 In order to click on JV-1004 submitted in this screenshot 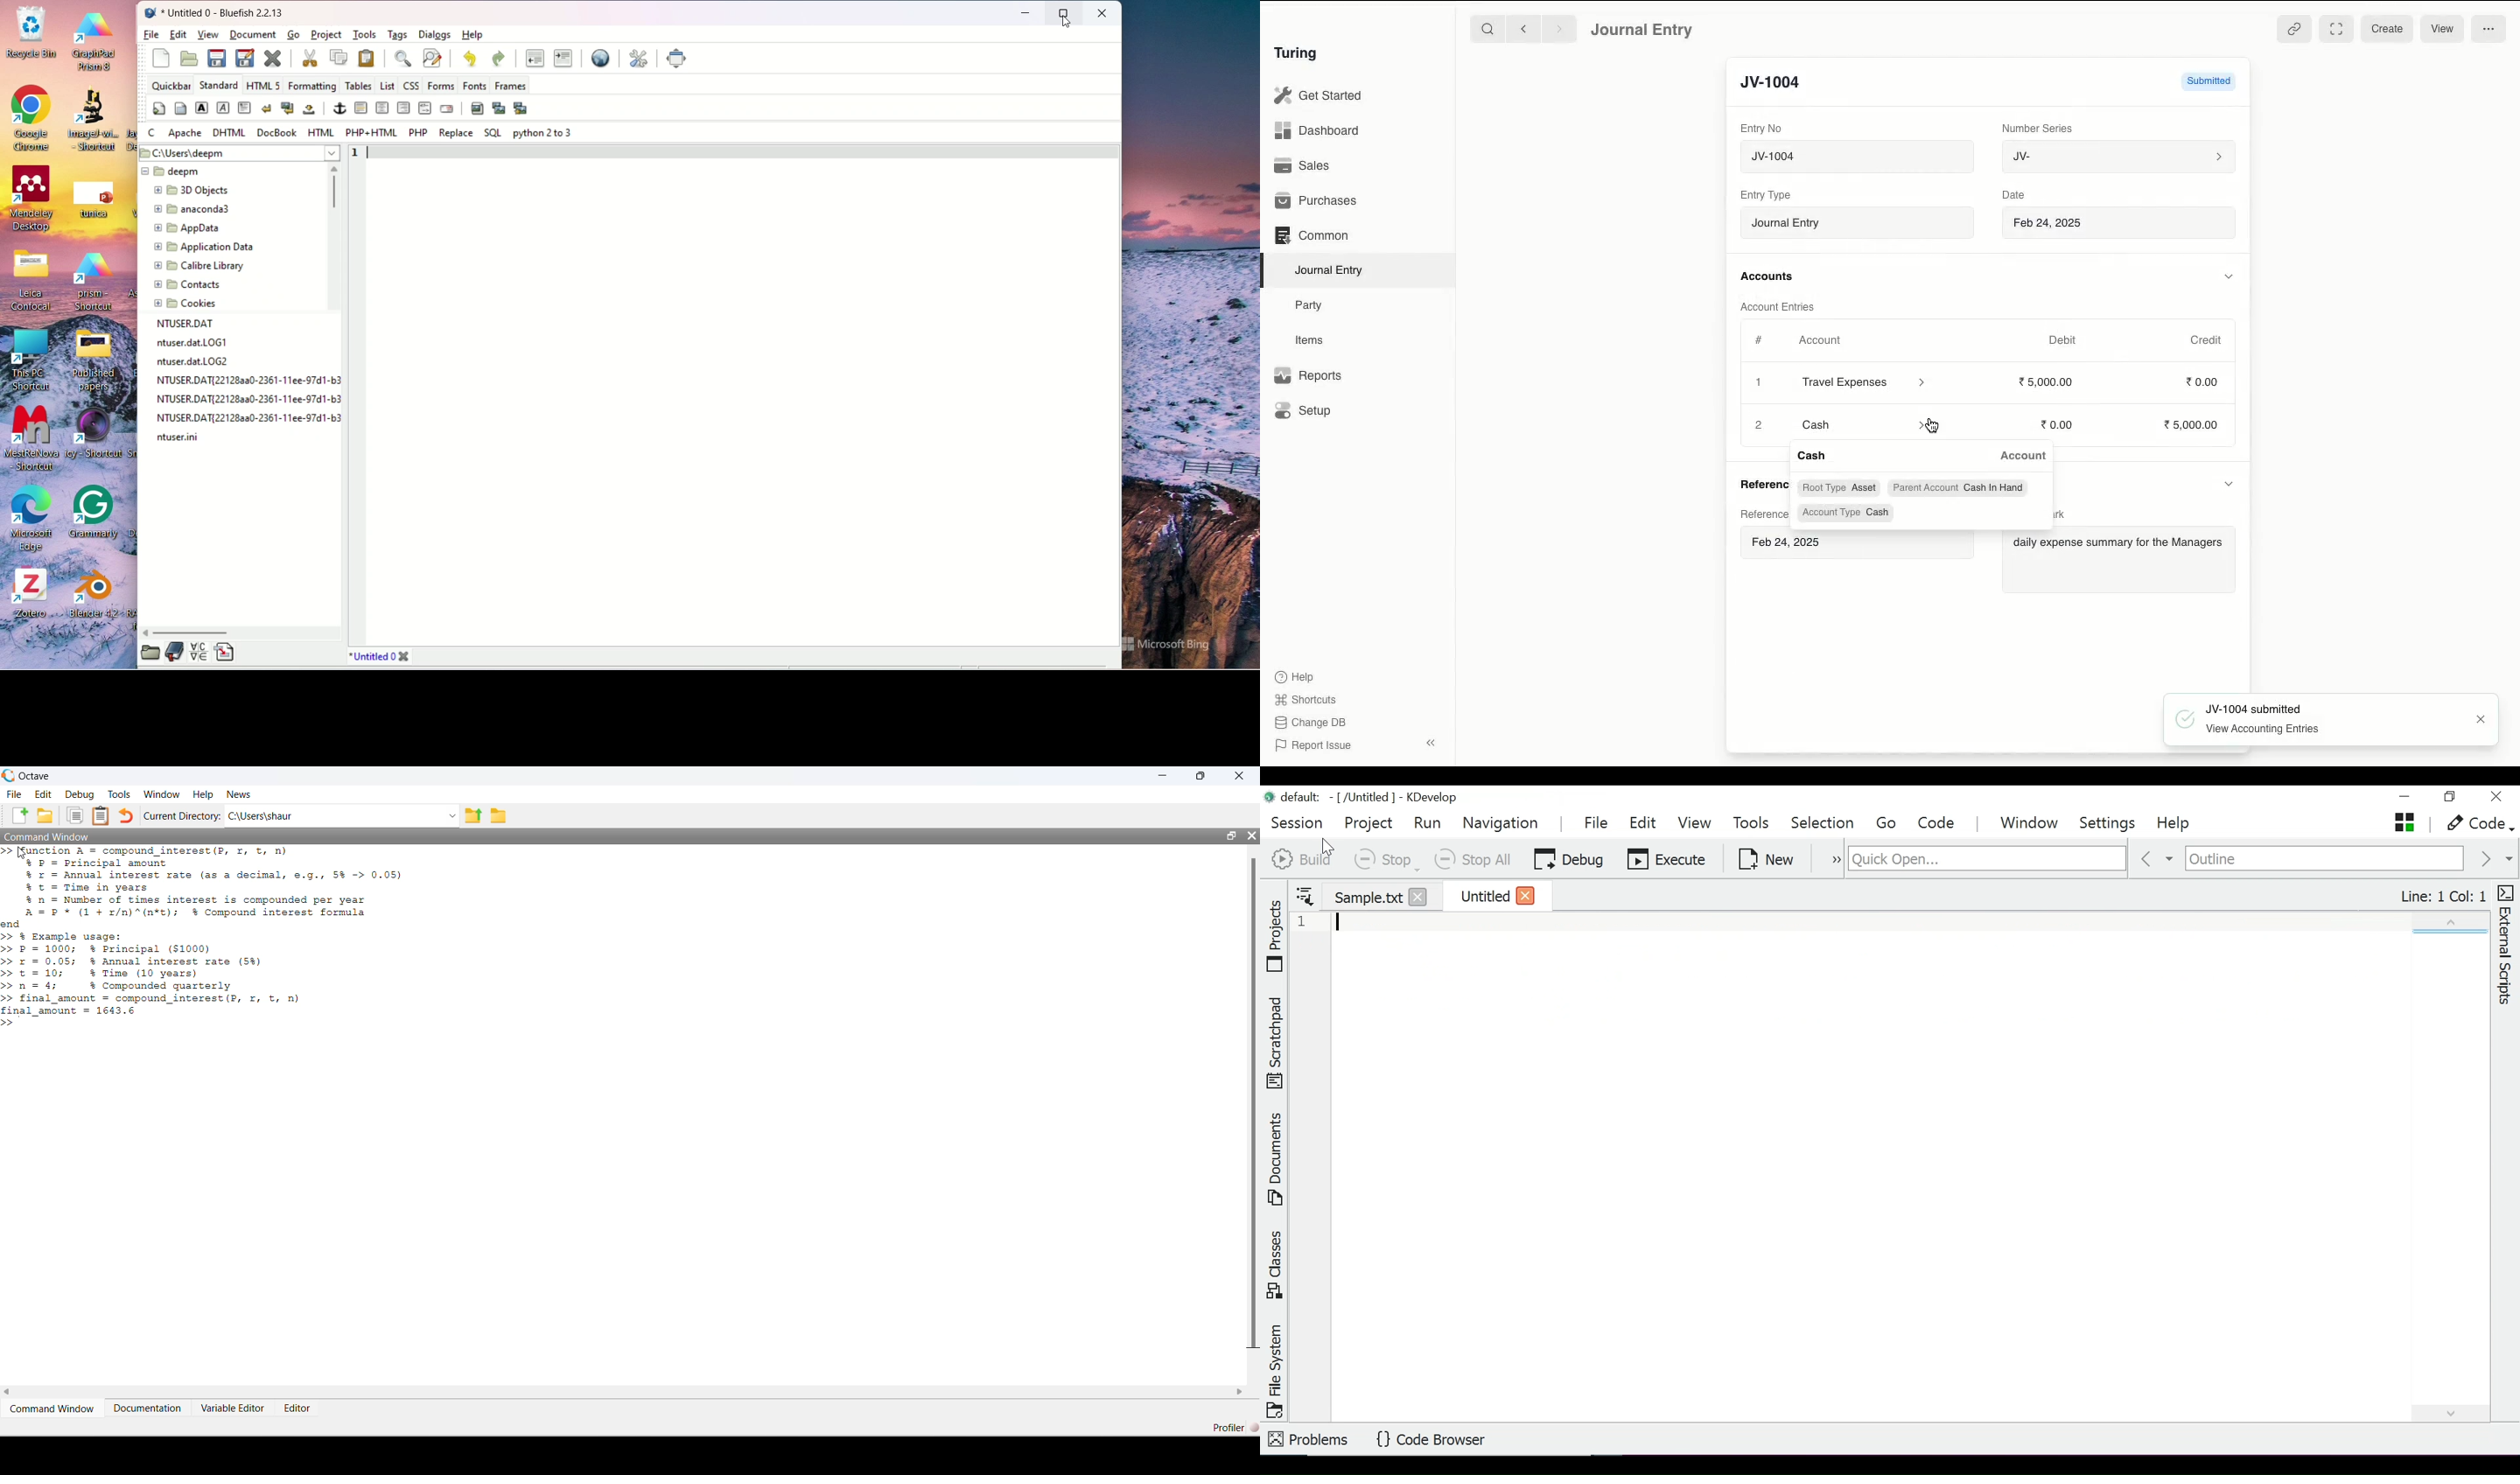, I will do `click(2257, 708)`.